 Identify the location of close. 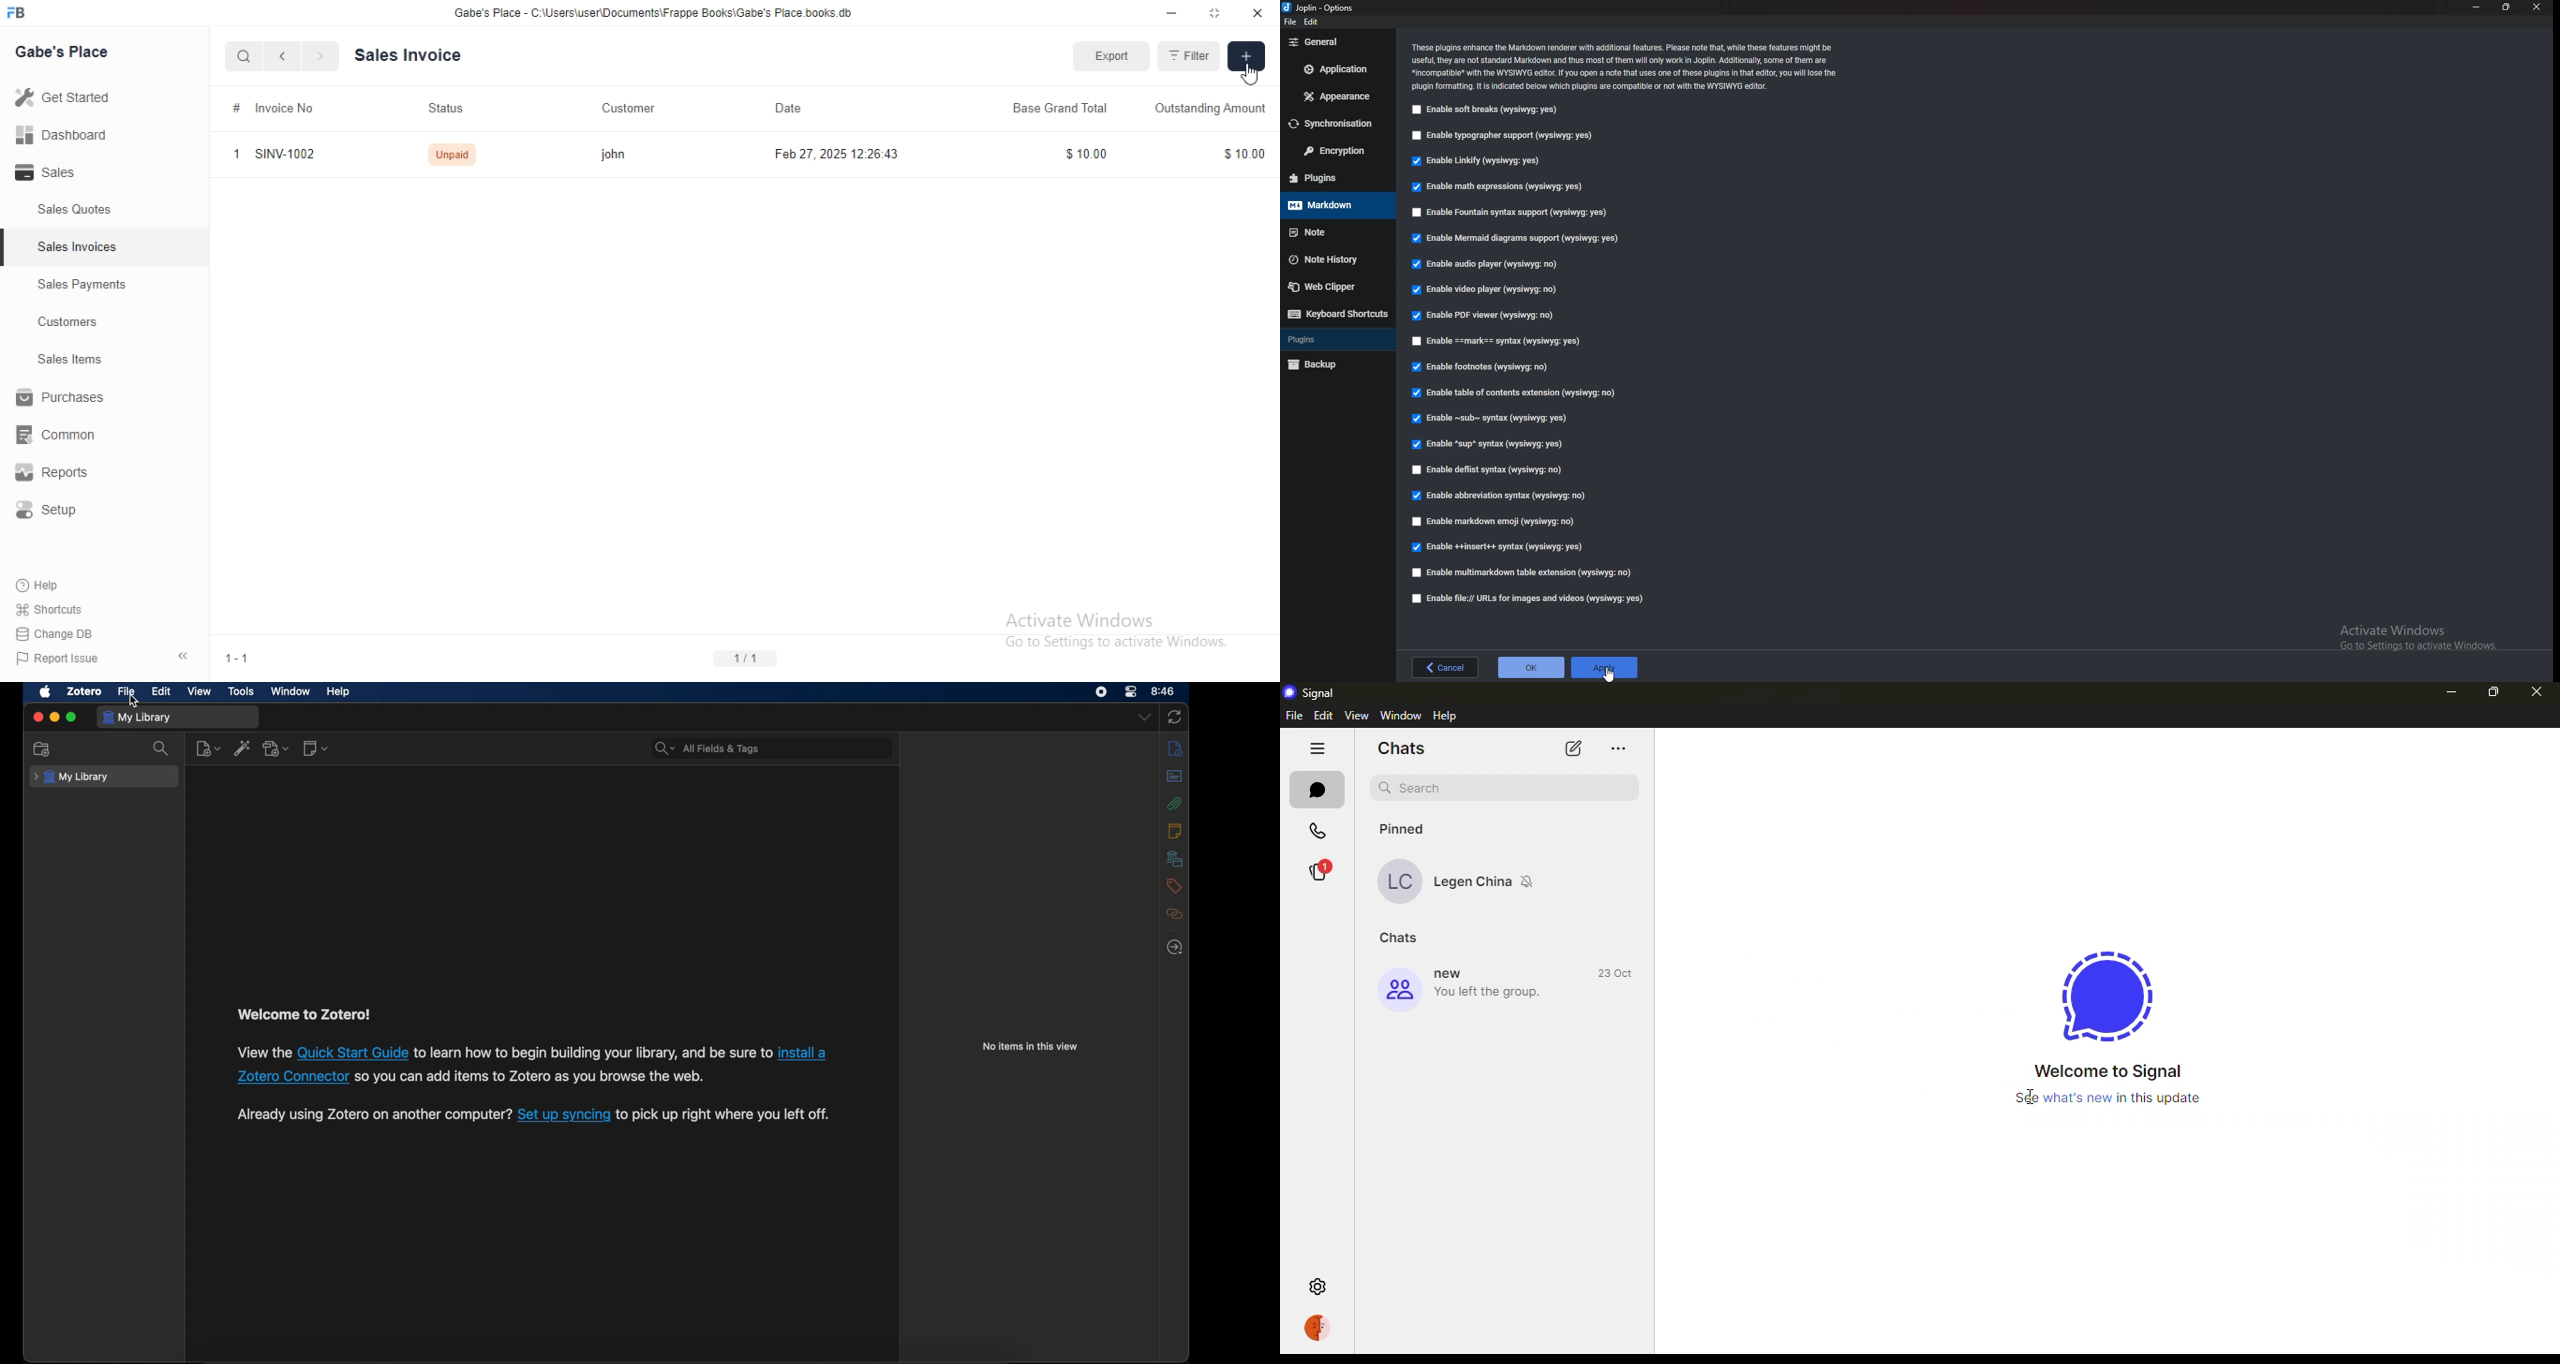
(2537, 693).